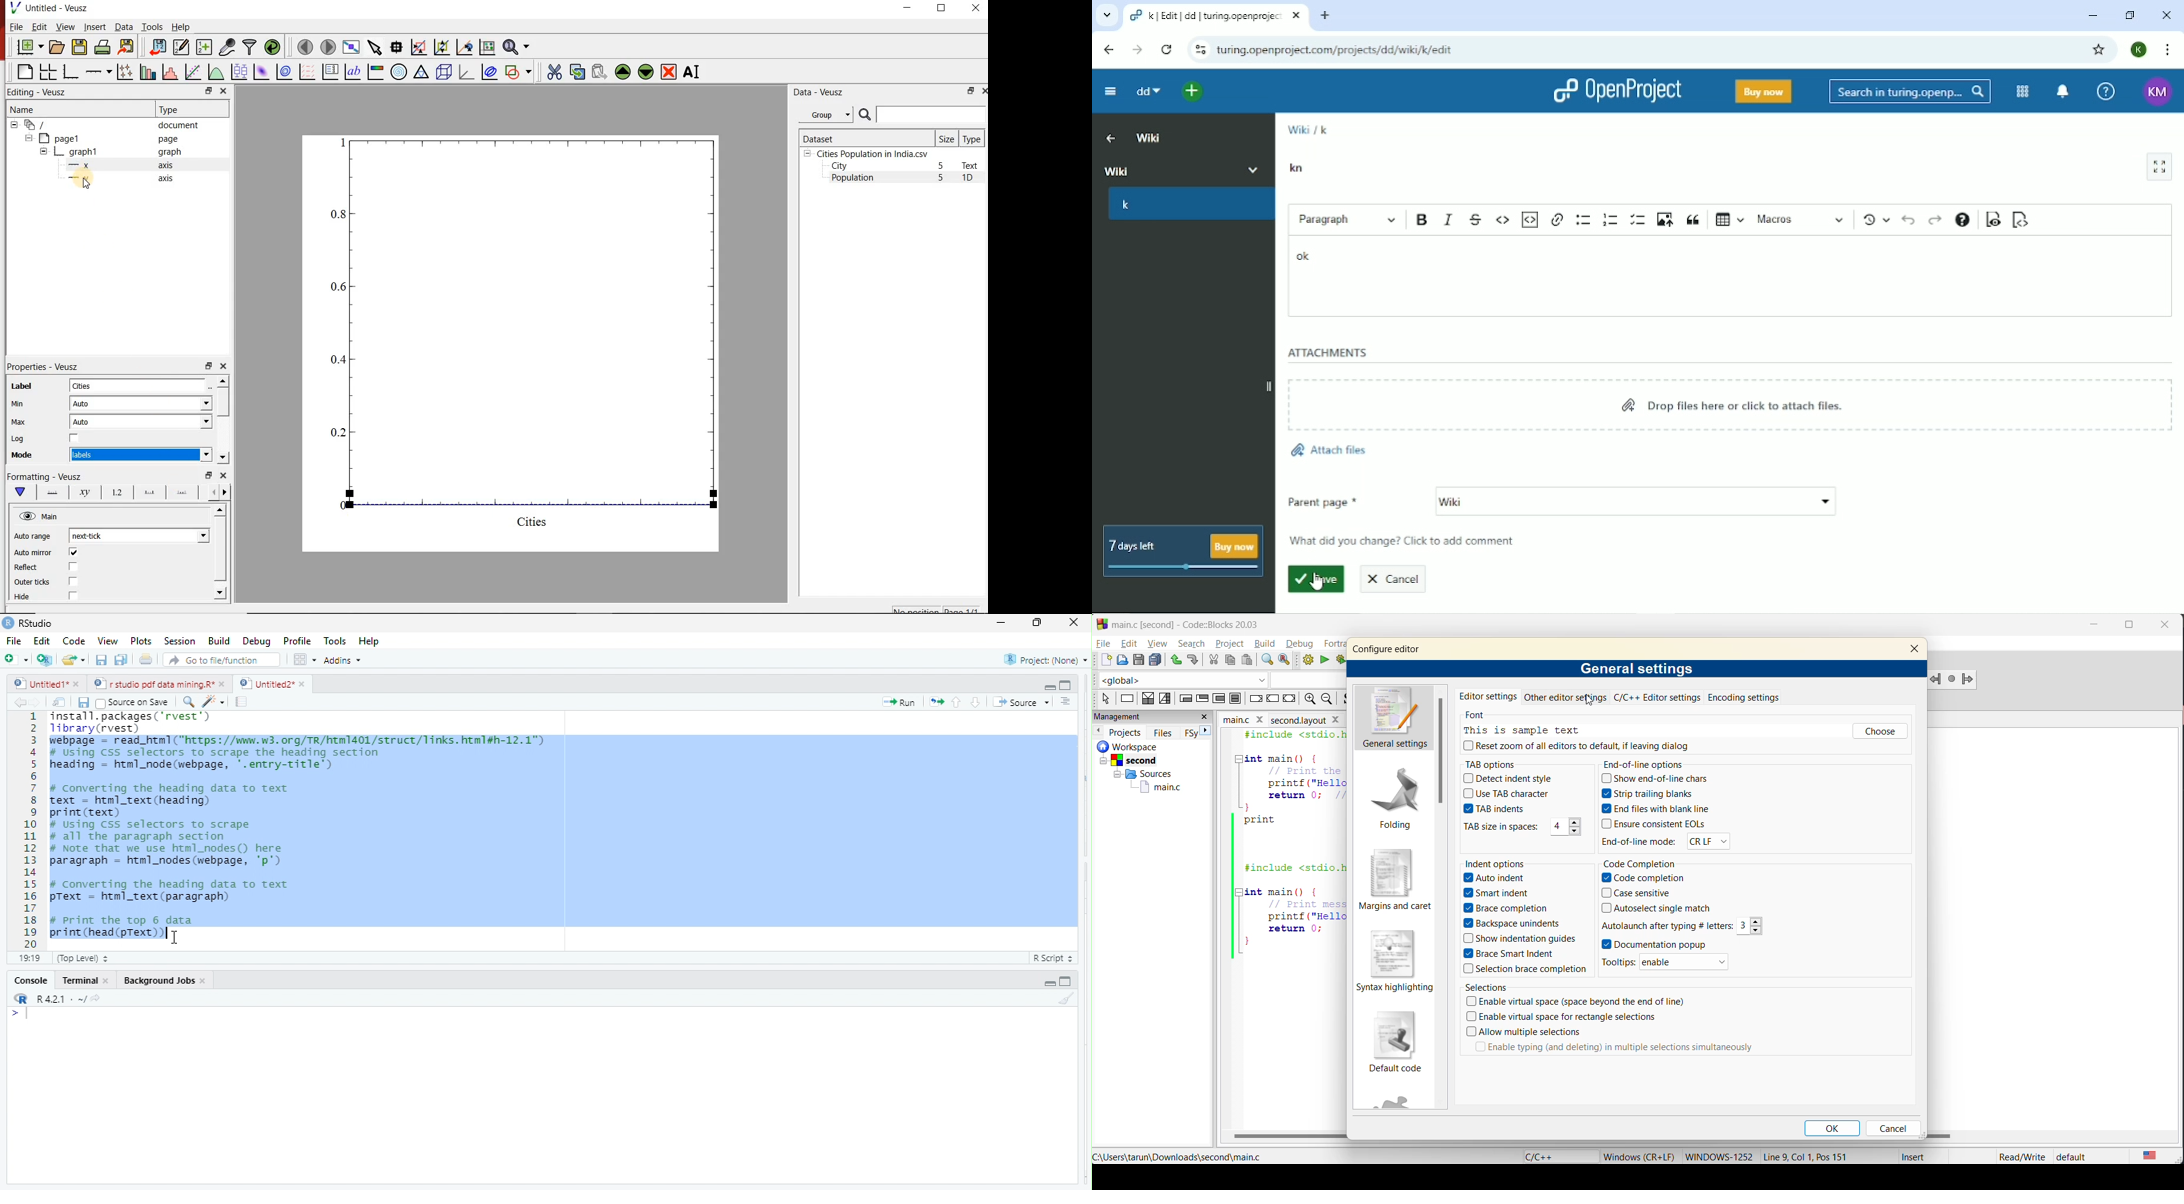 The height and width of the screenshot is (1204, 2184). Describe the element at coordinates (178, 936) in the screenshot. I see `cursor movement` at that location.